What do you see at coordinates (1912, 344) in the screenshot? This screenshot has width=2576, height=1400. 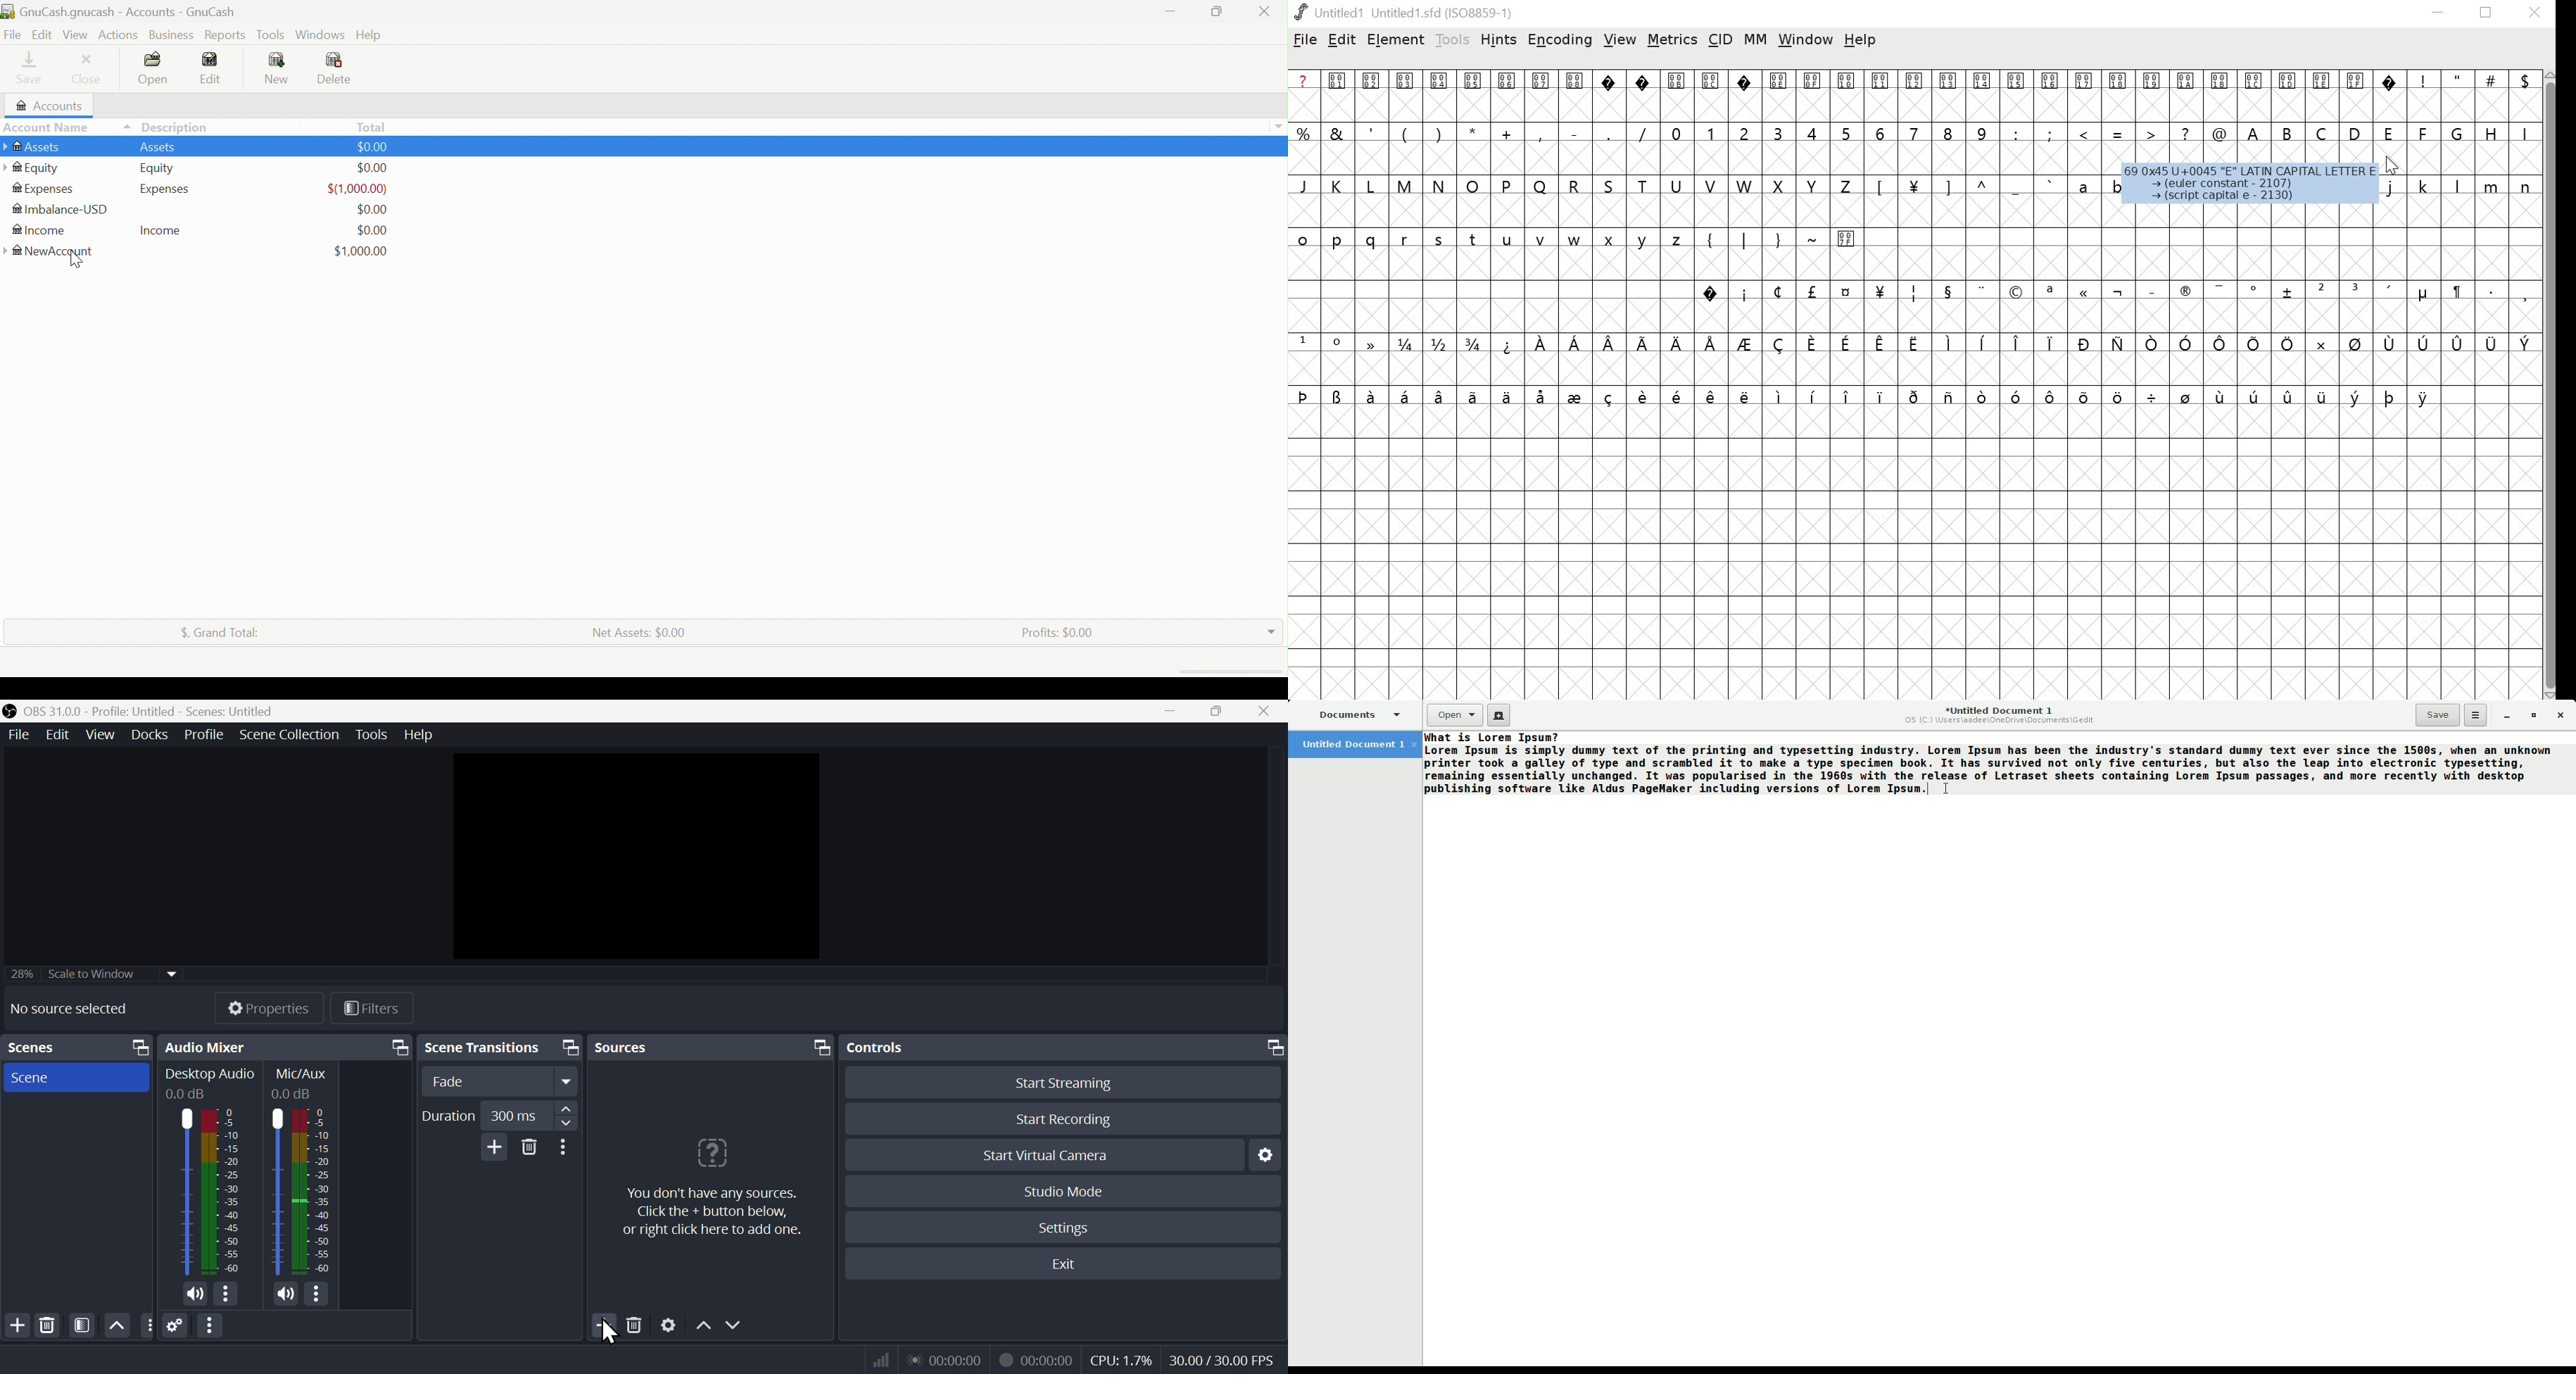 I see `special characters` at bounding box center [1912, 344].